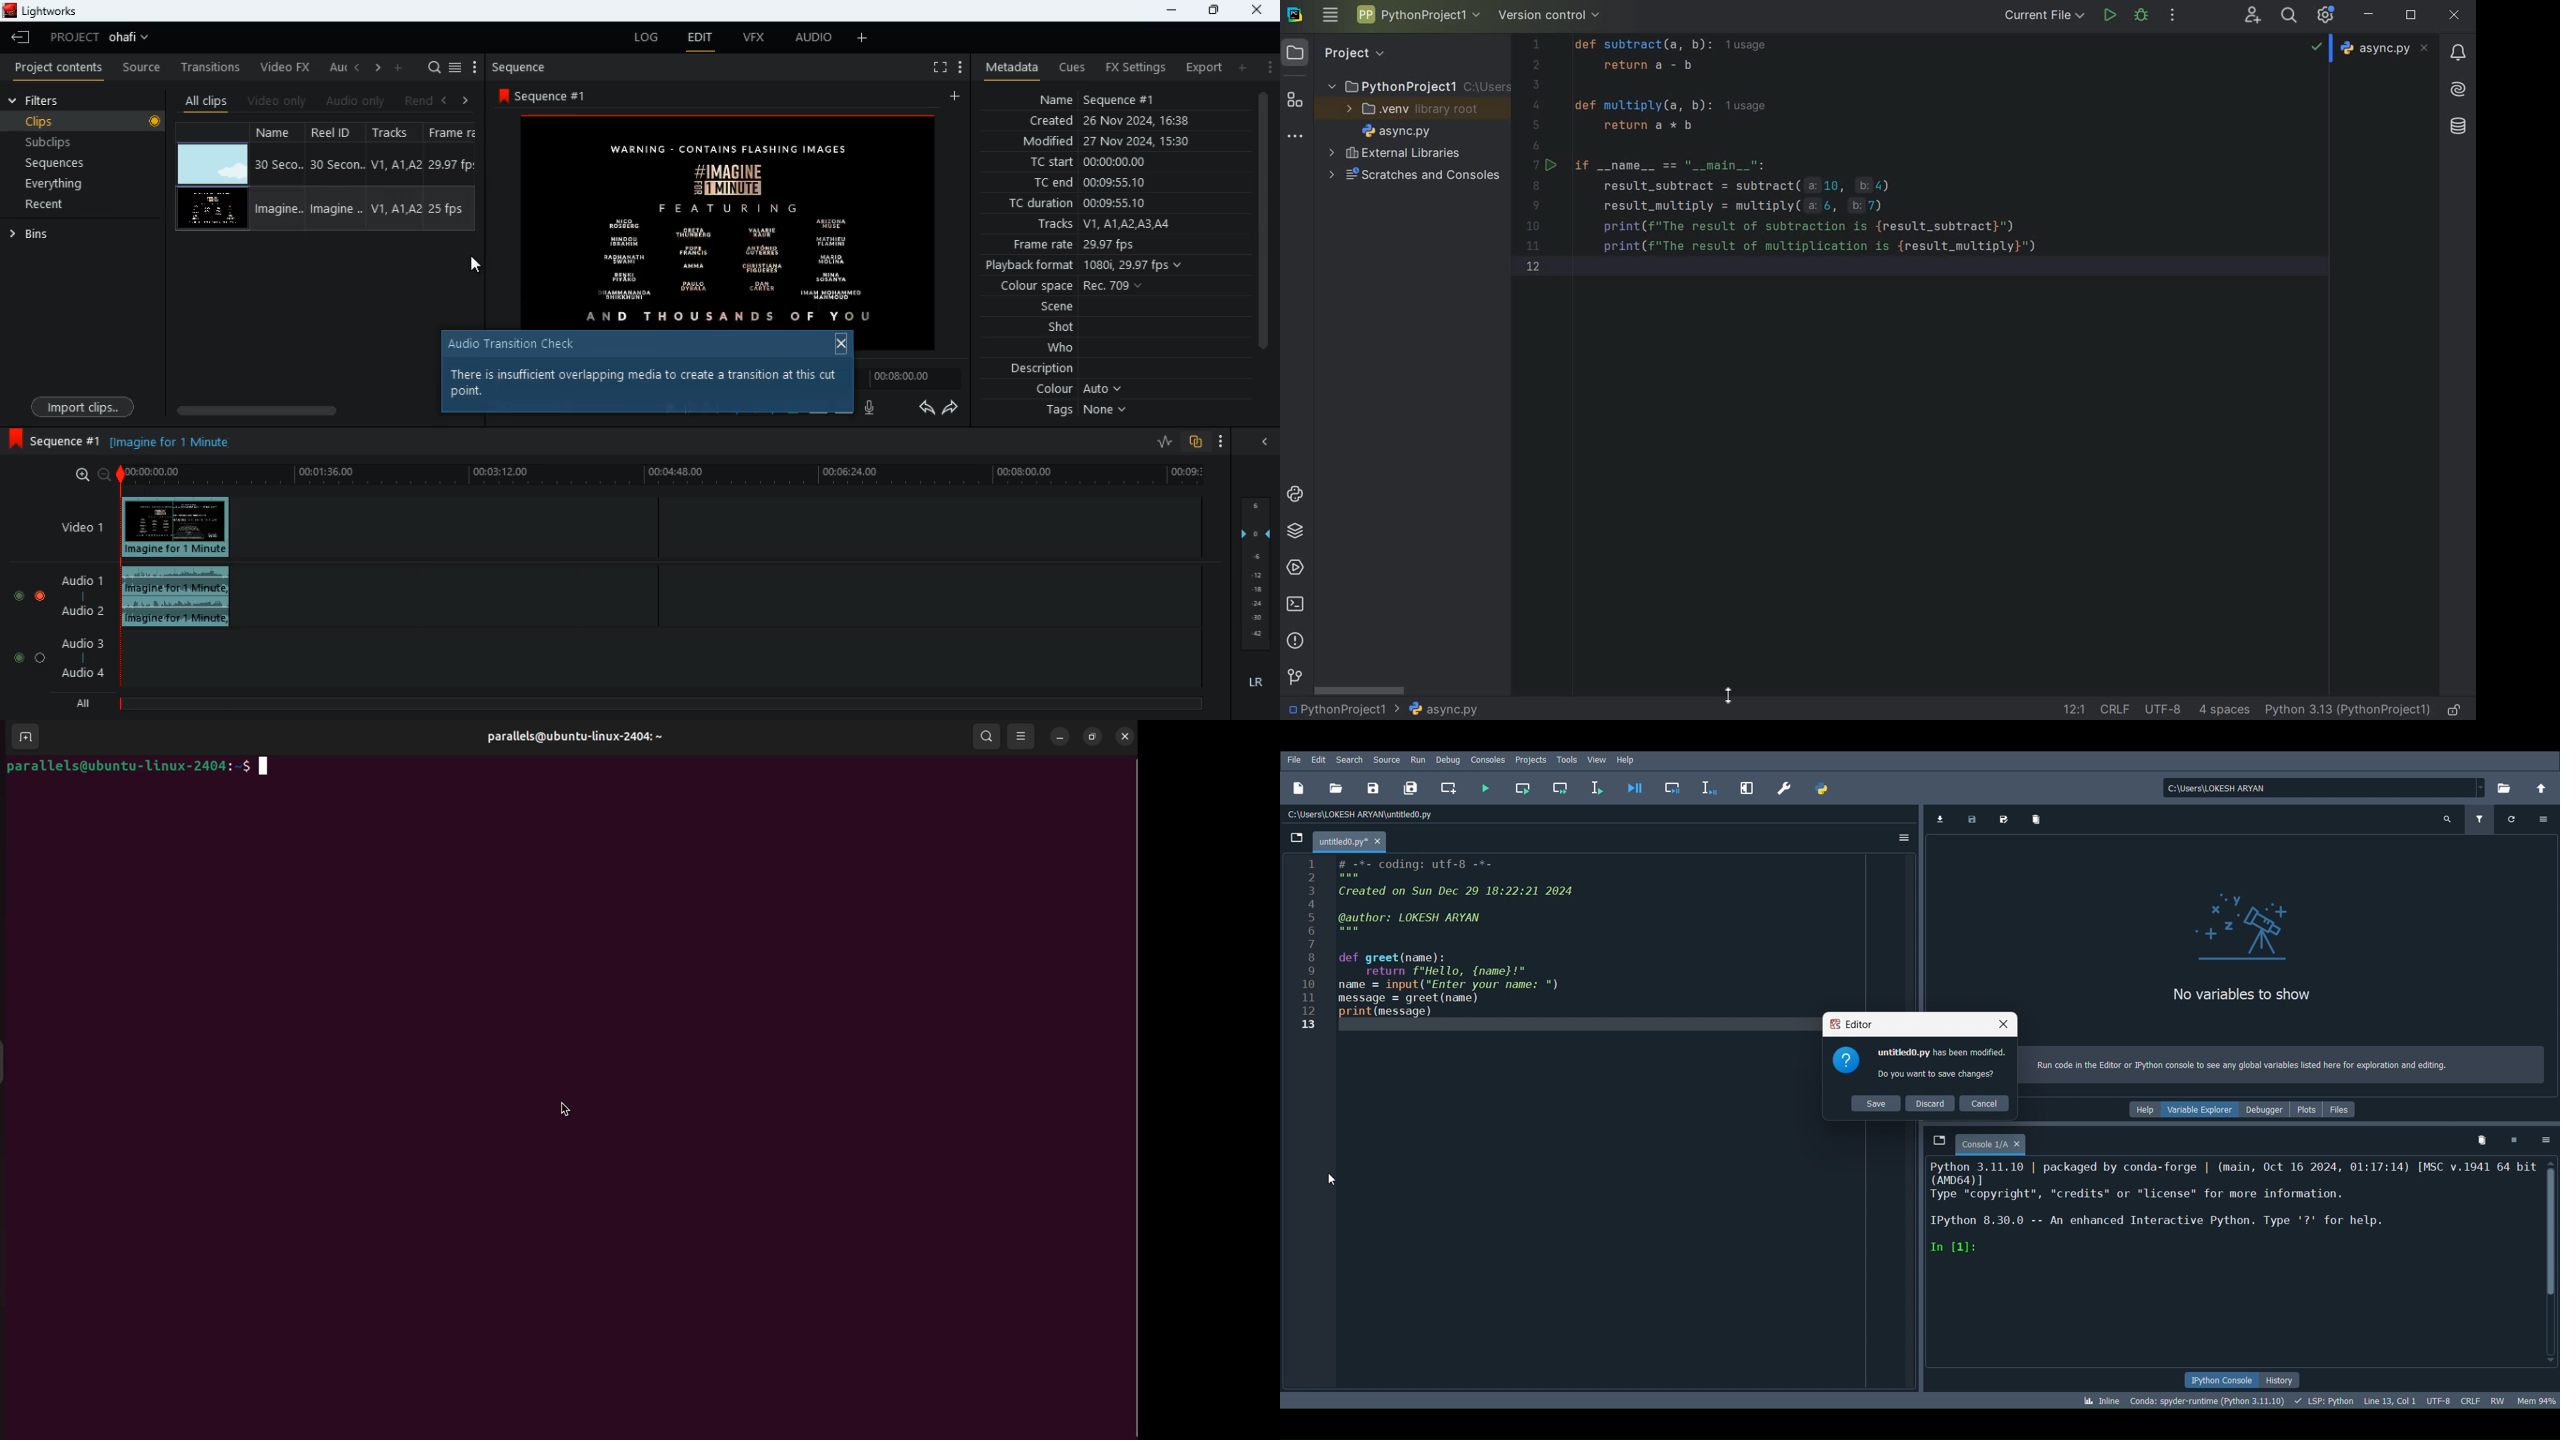 This screenshot has height=1456, width=2576. What do you see at coordinates (2101, 1401) in the screenshot?
I see `Click to toggle between inline and interactive Matplotlib plotting` at bounding box center [2101, 1401].